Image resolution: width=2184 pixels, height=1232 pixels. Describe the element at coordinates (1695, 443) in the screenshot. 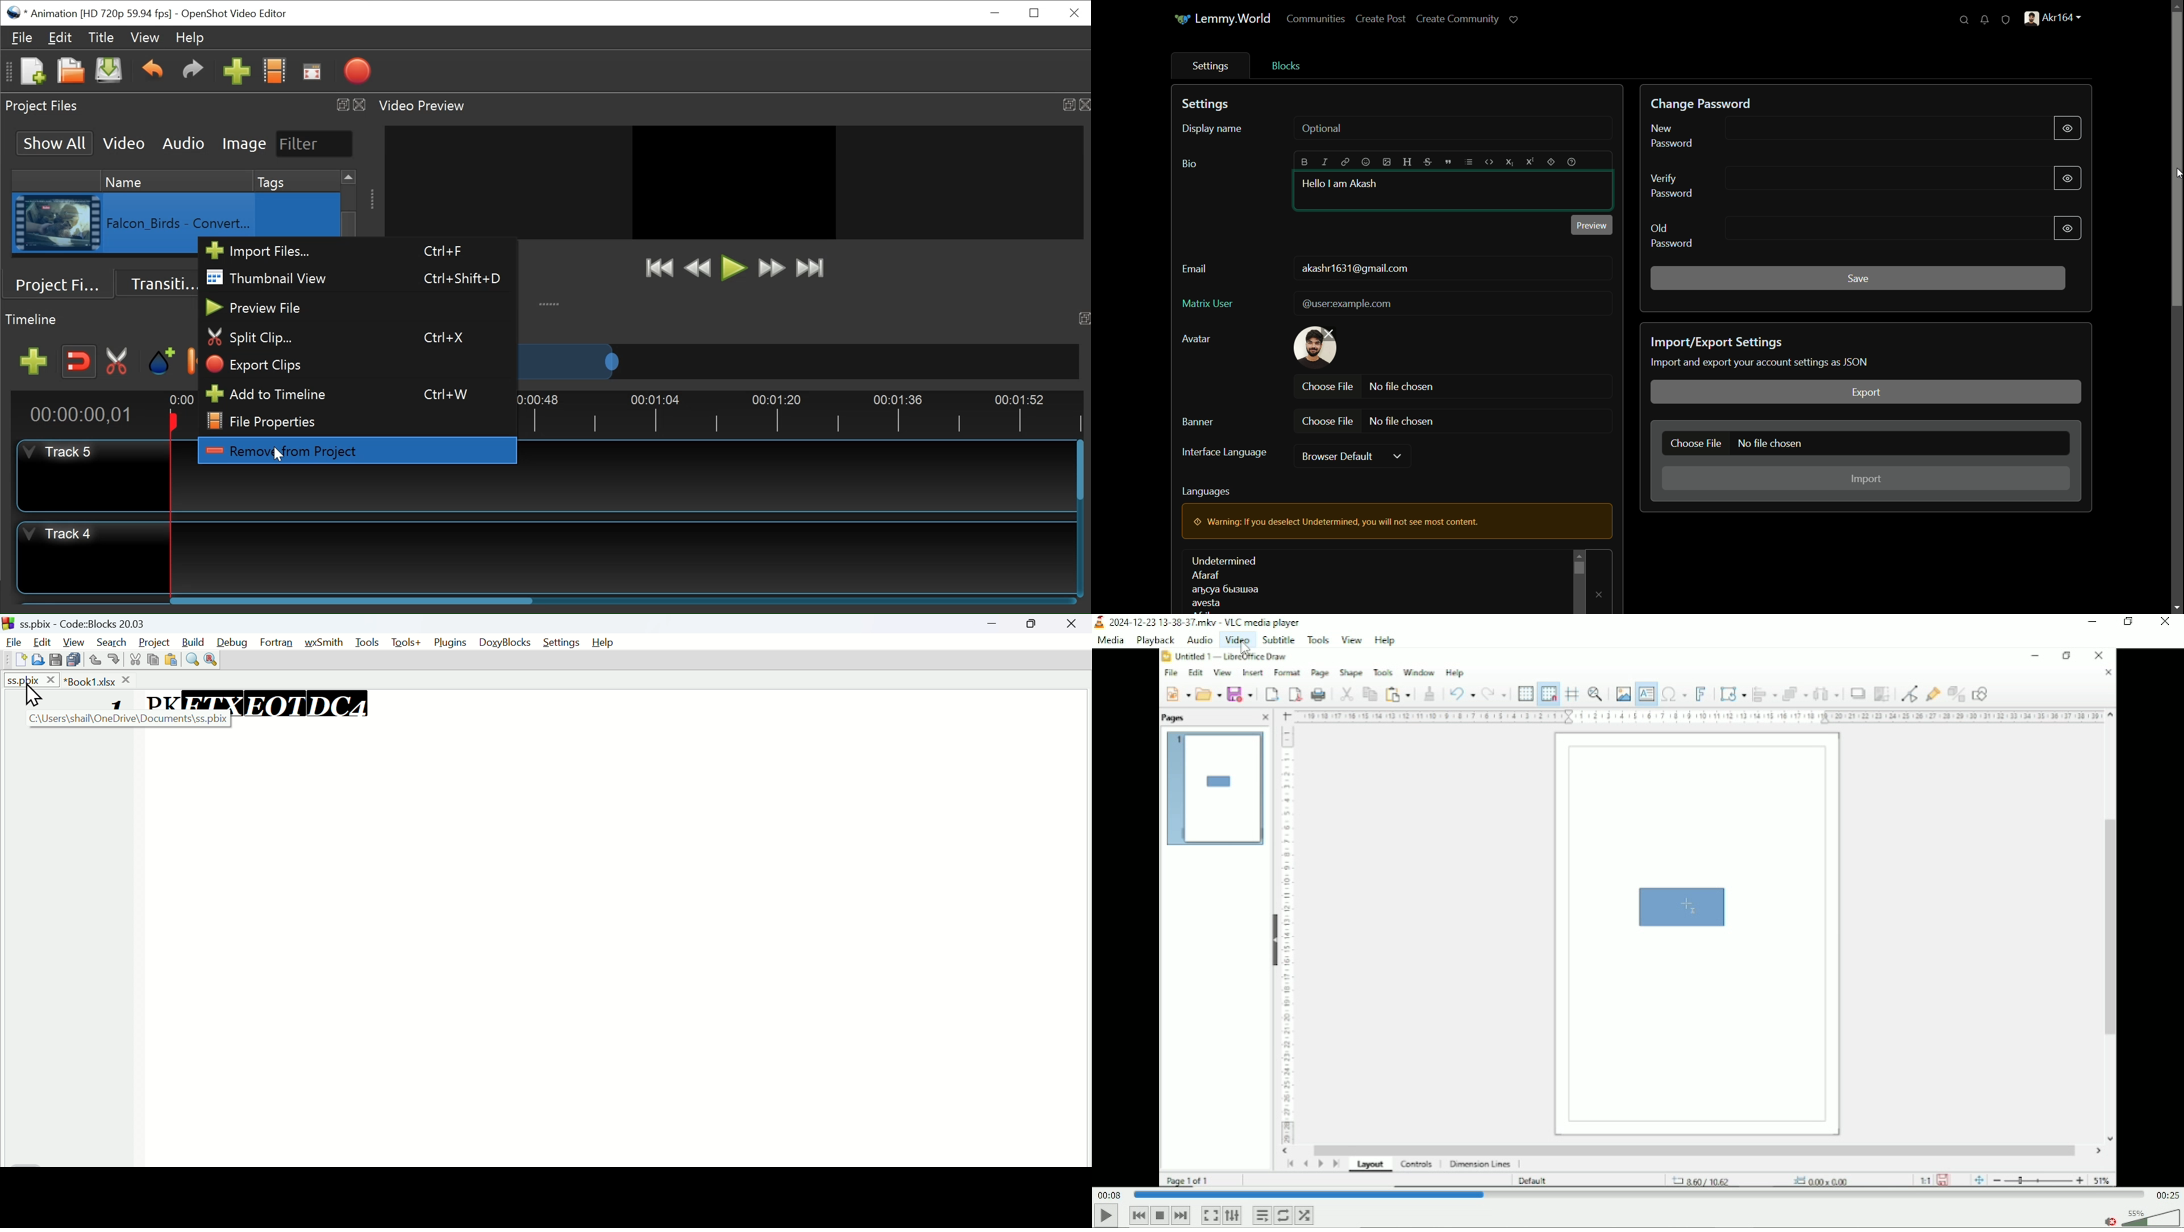

I see `choose file` at that location.